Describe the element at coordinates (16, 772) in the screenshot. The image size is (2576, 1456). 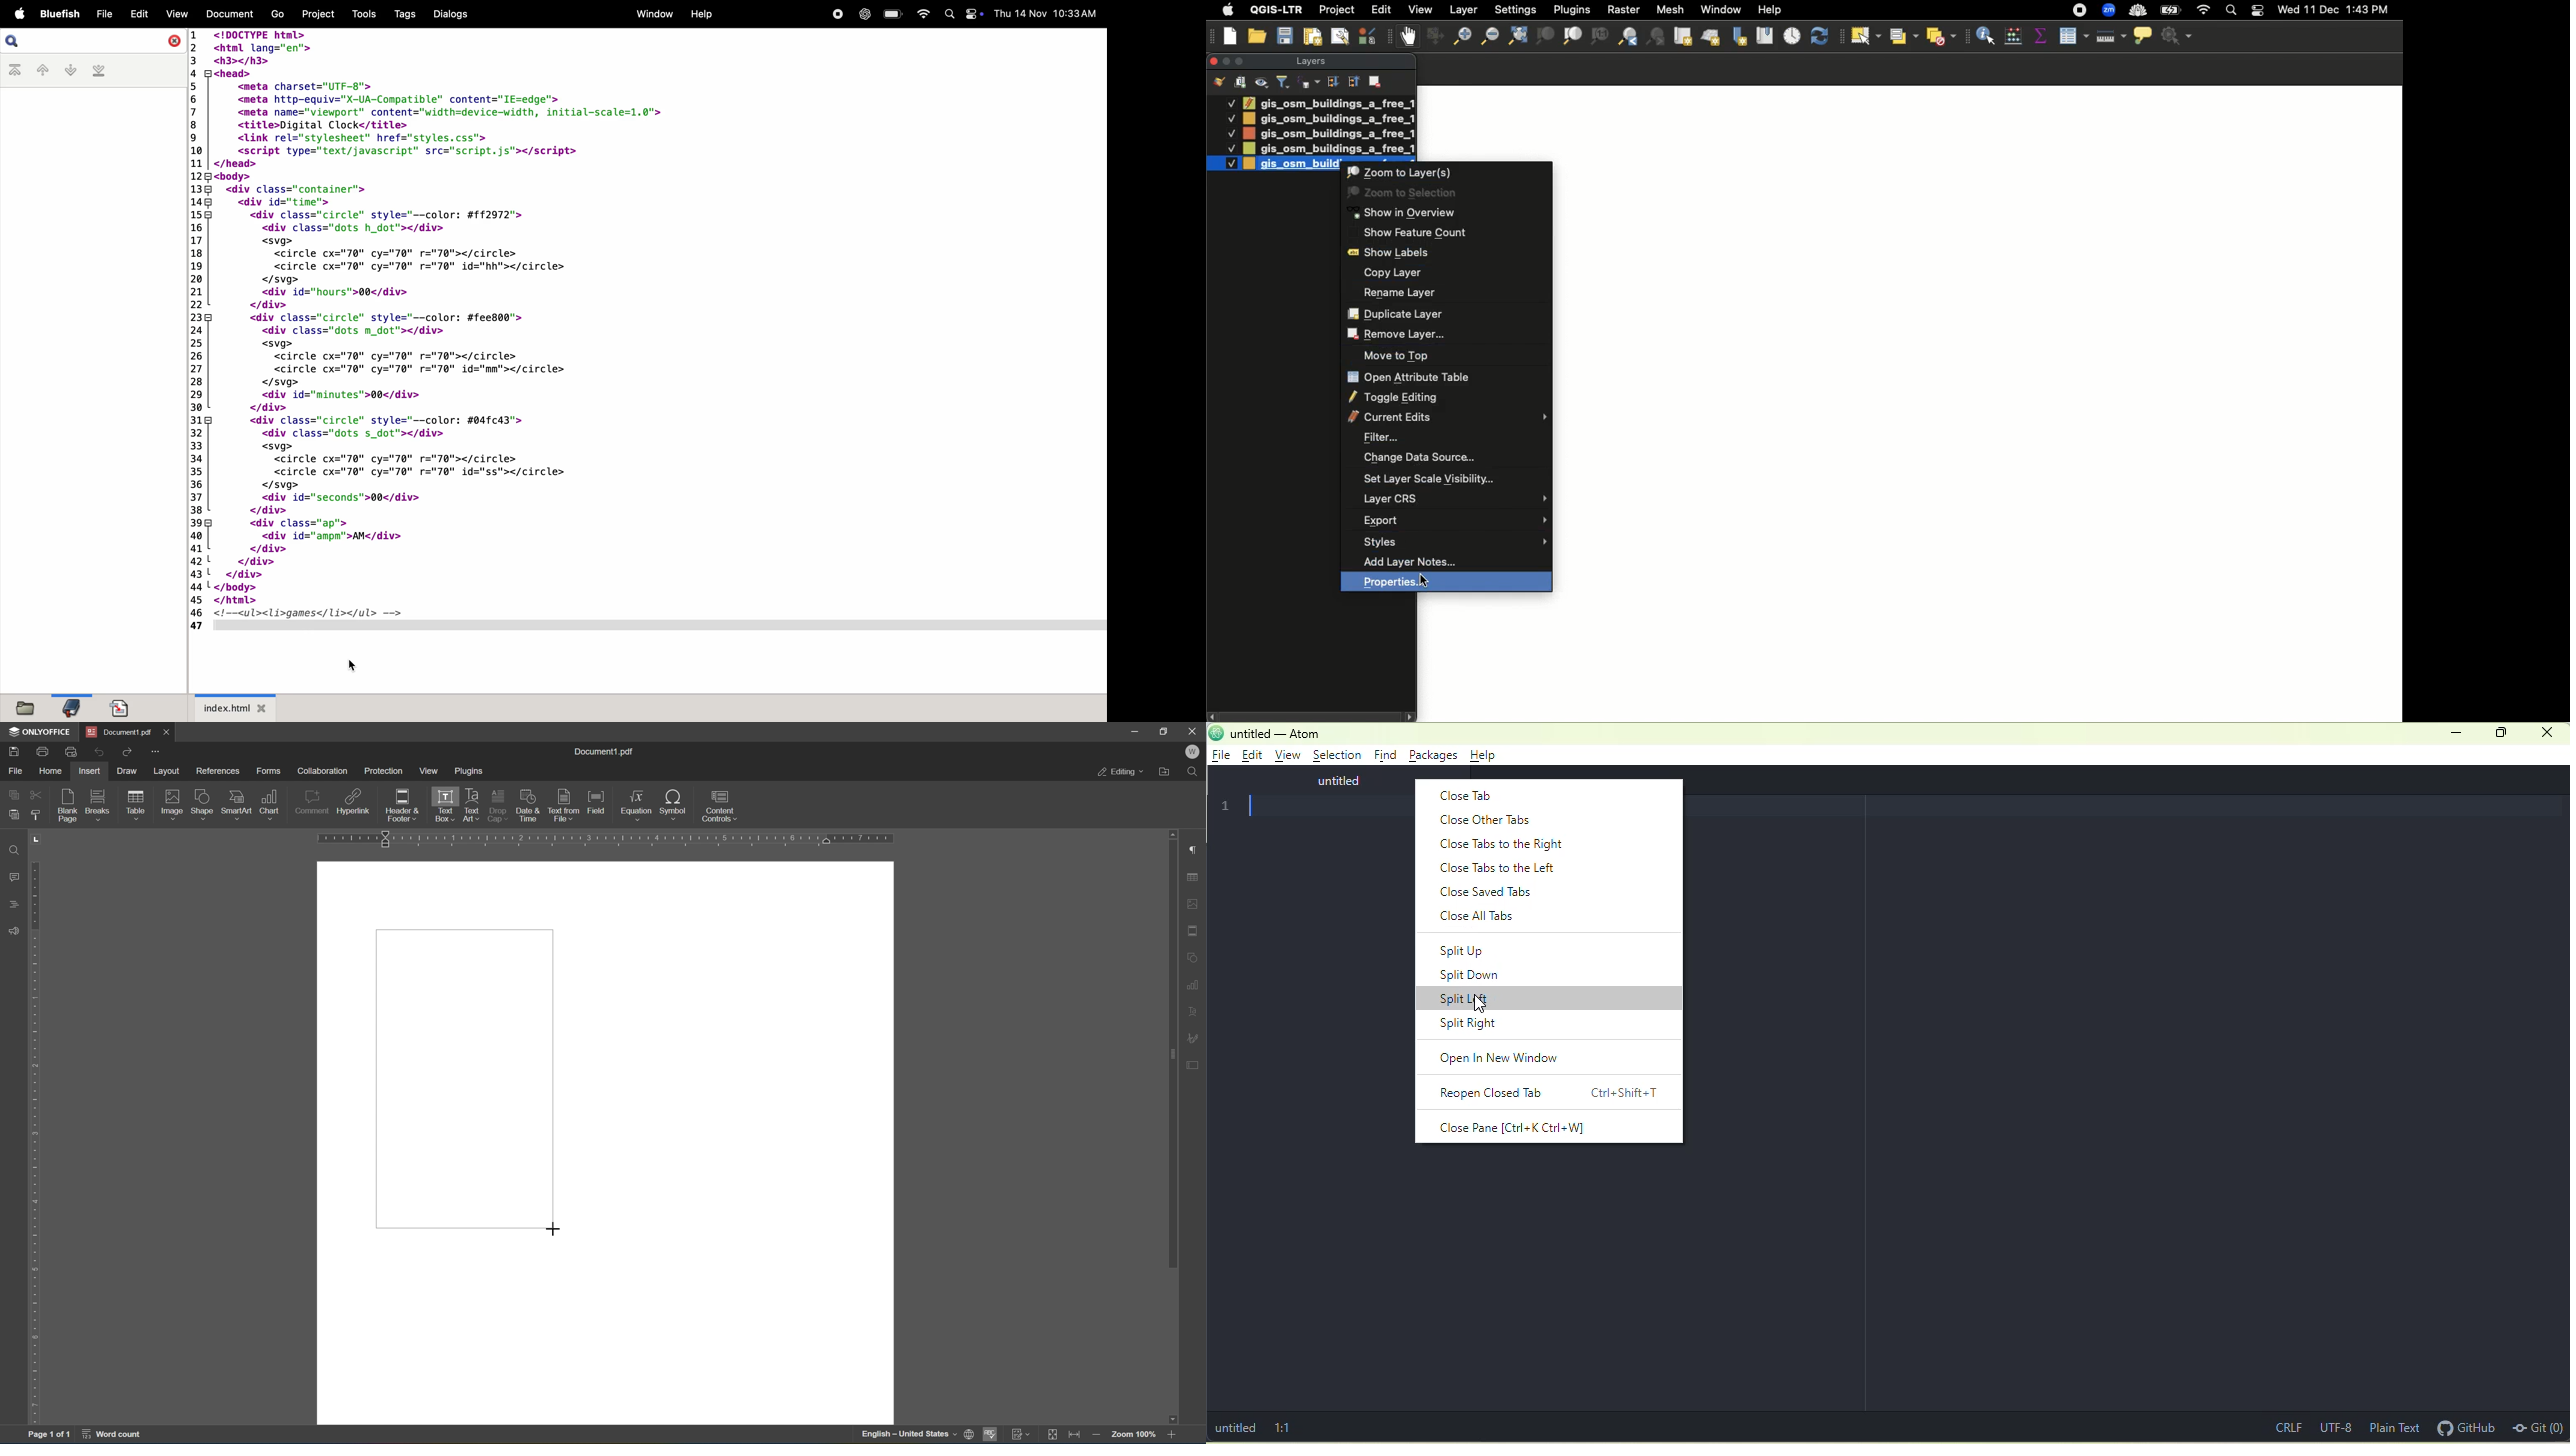
I see `File` at that location.